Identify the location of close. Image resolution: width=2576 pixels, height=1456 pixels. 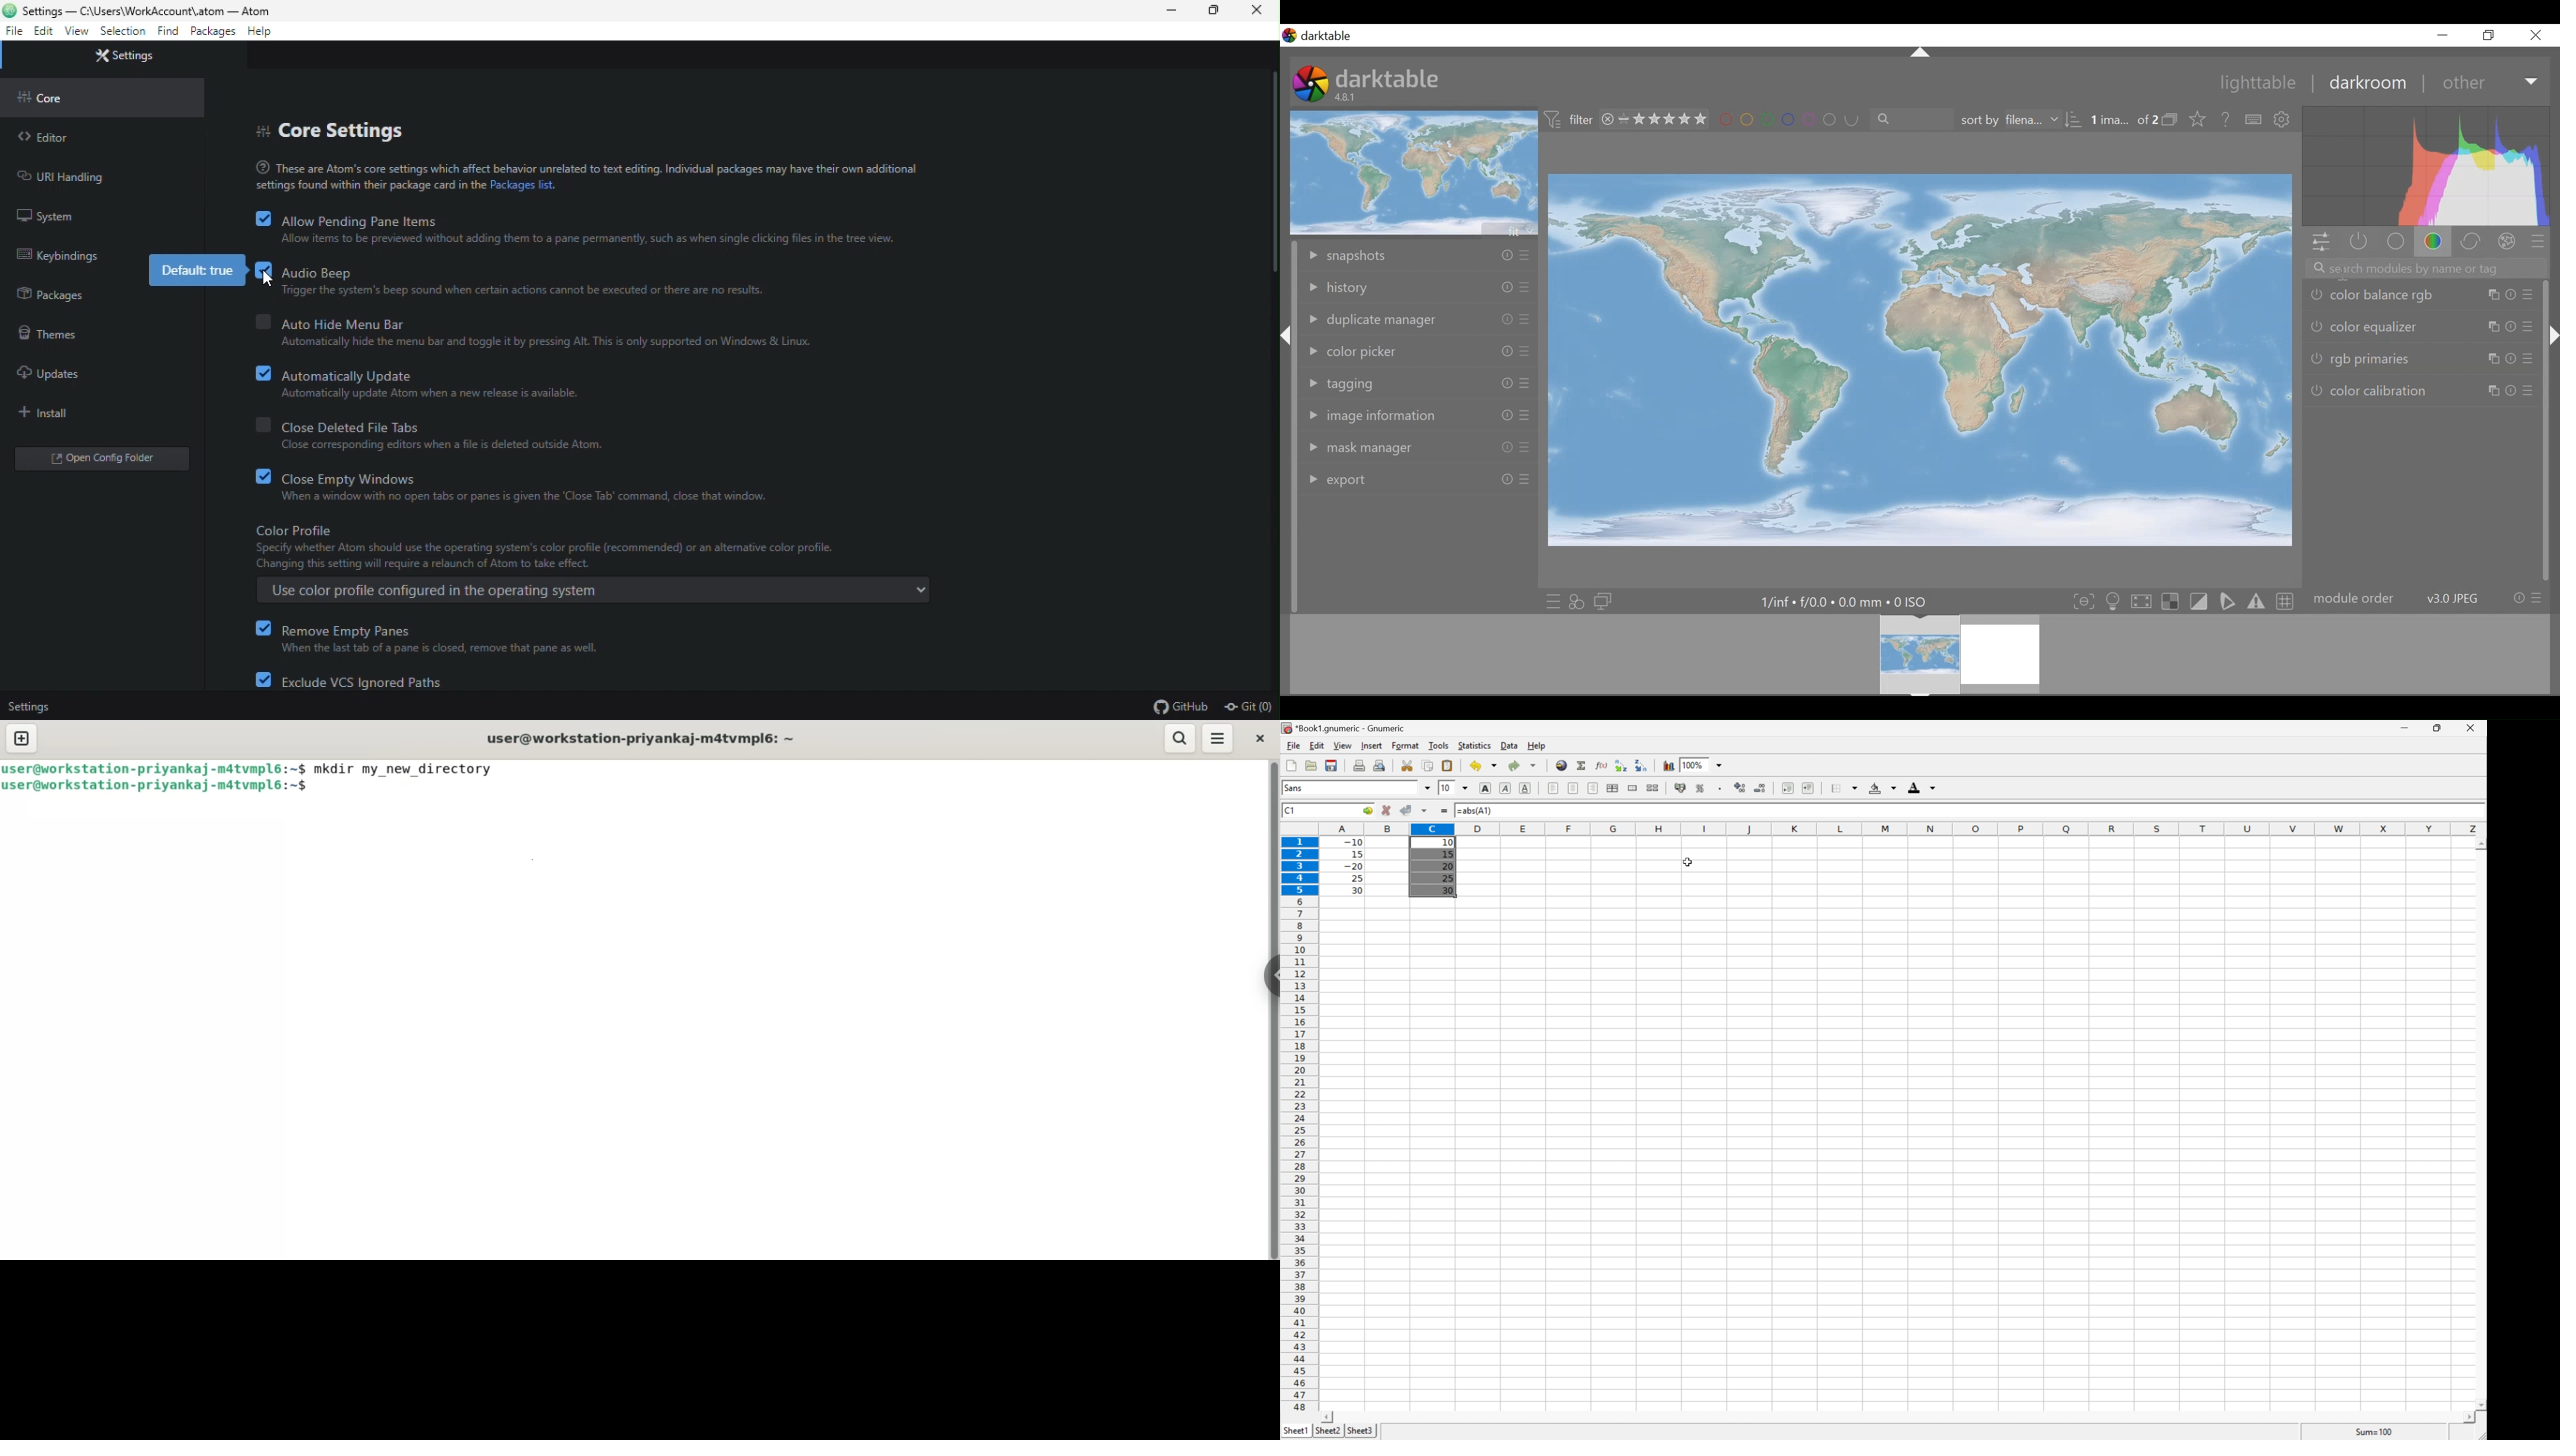
(1262, 13).